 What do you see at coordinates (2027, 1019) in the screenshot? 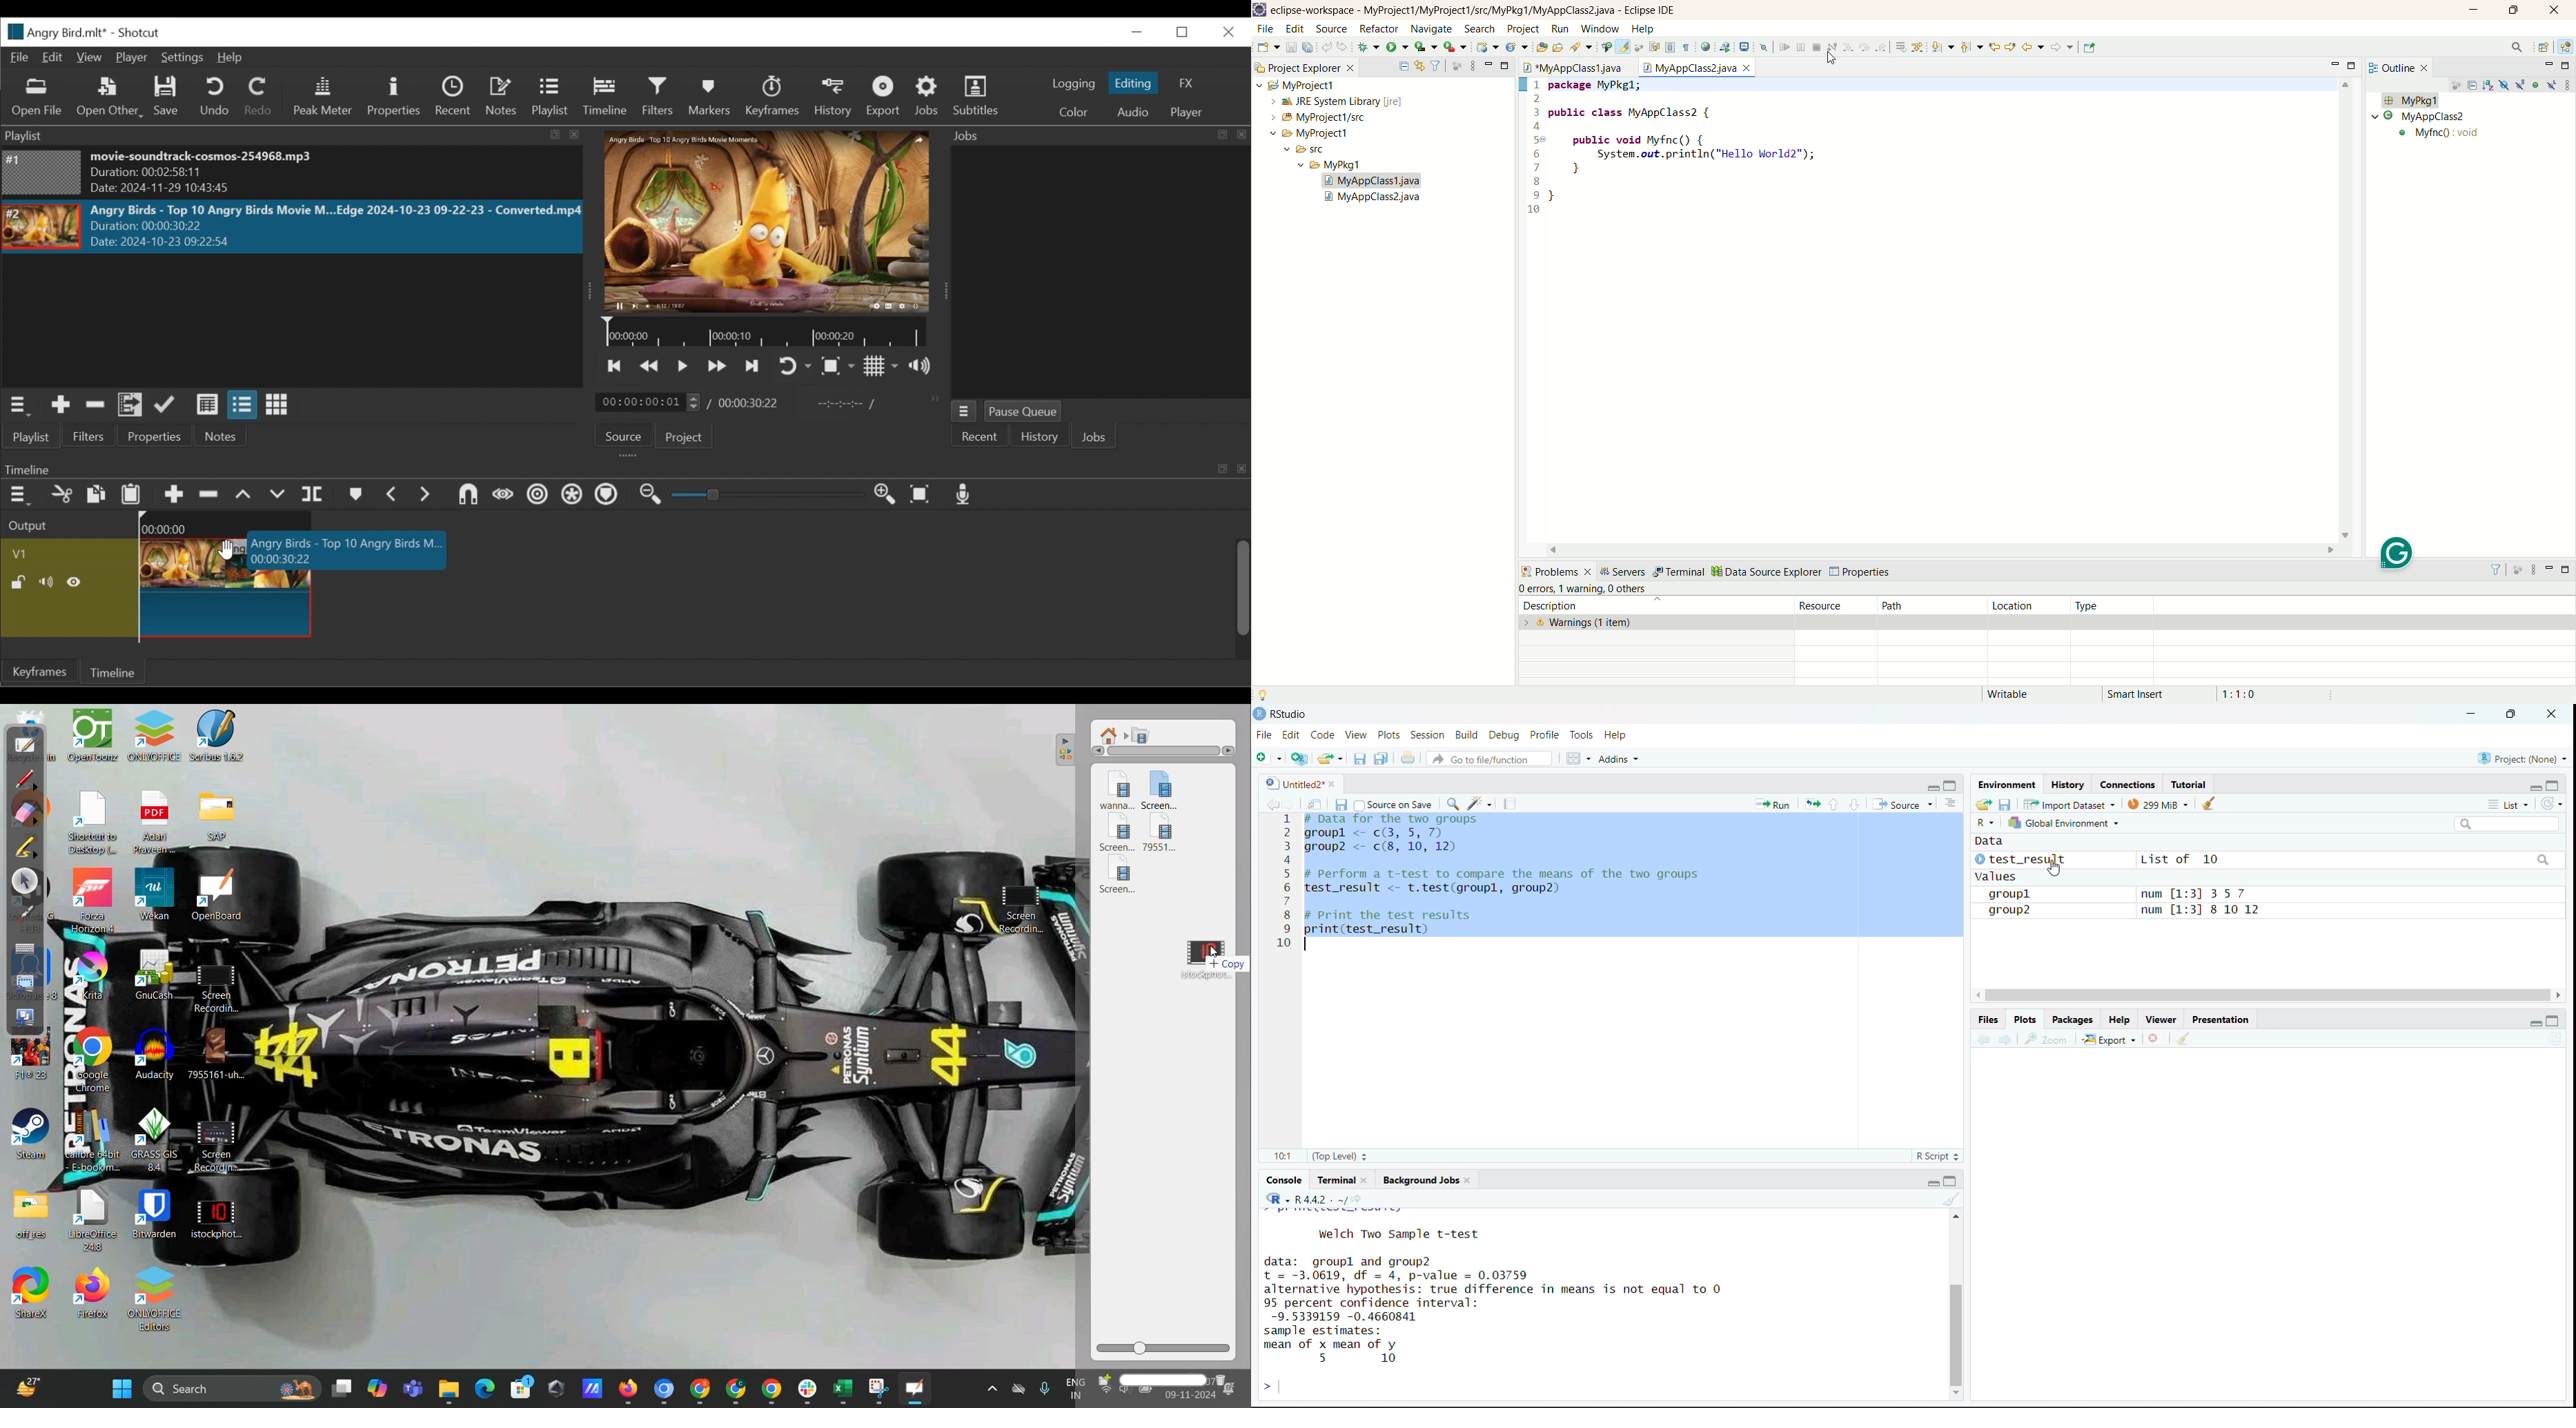
I see `Plots` at bounding box center [2027, 1019].